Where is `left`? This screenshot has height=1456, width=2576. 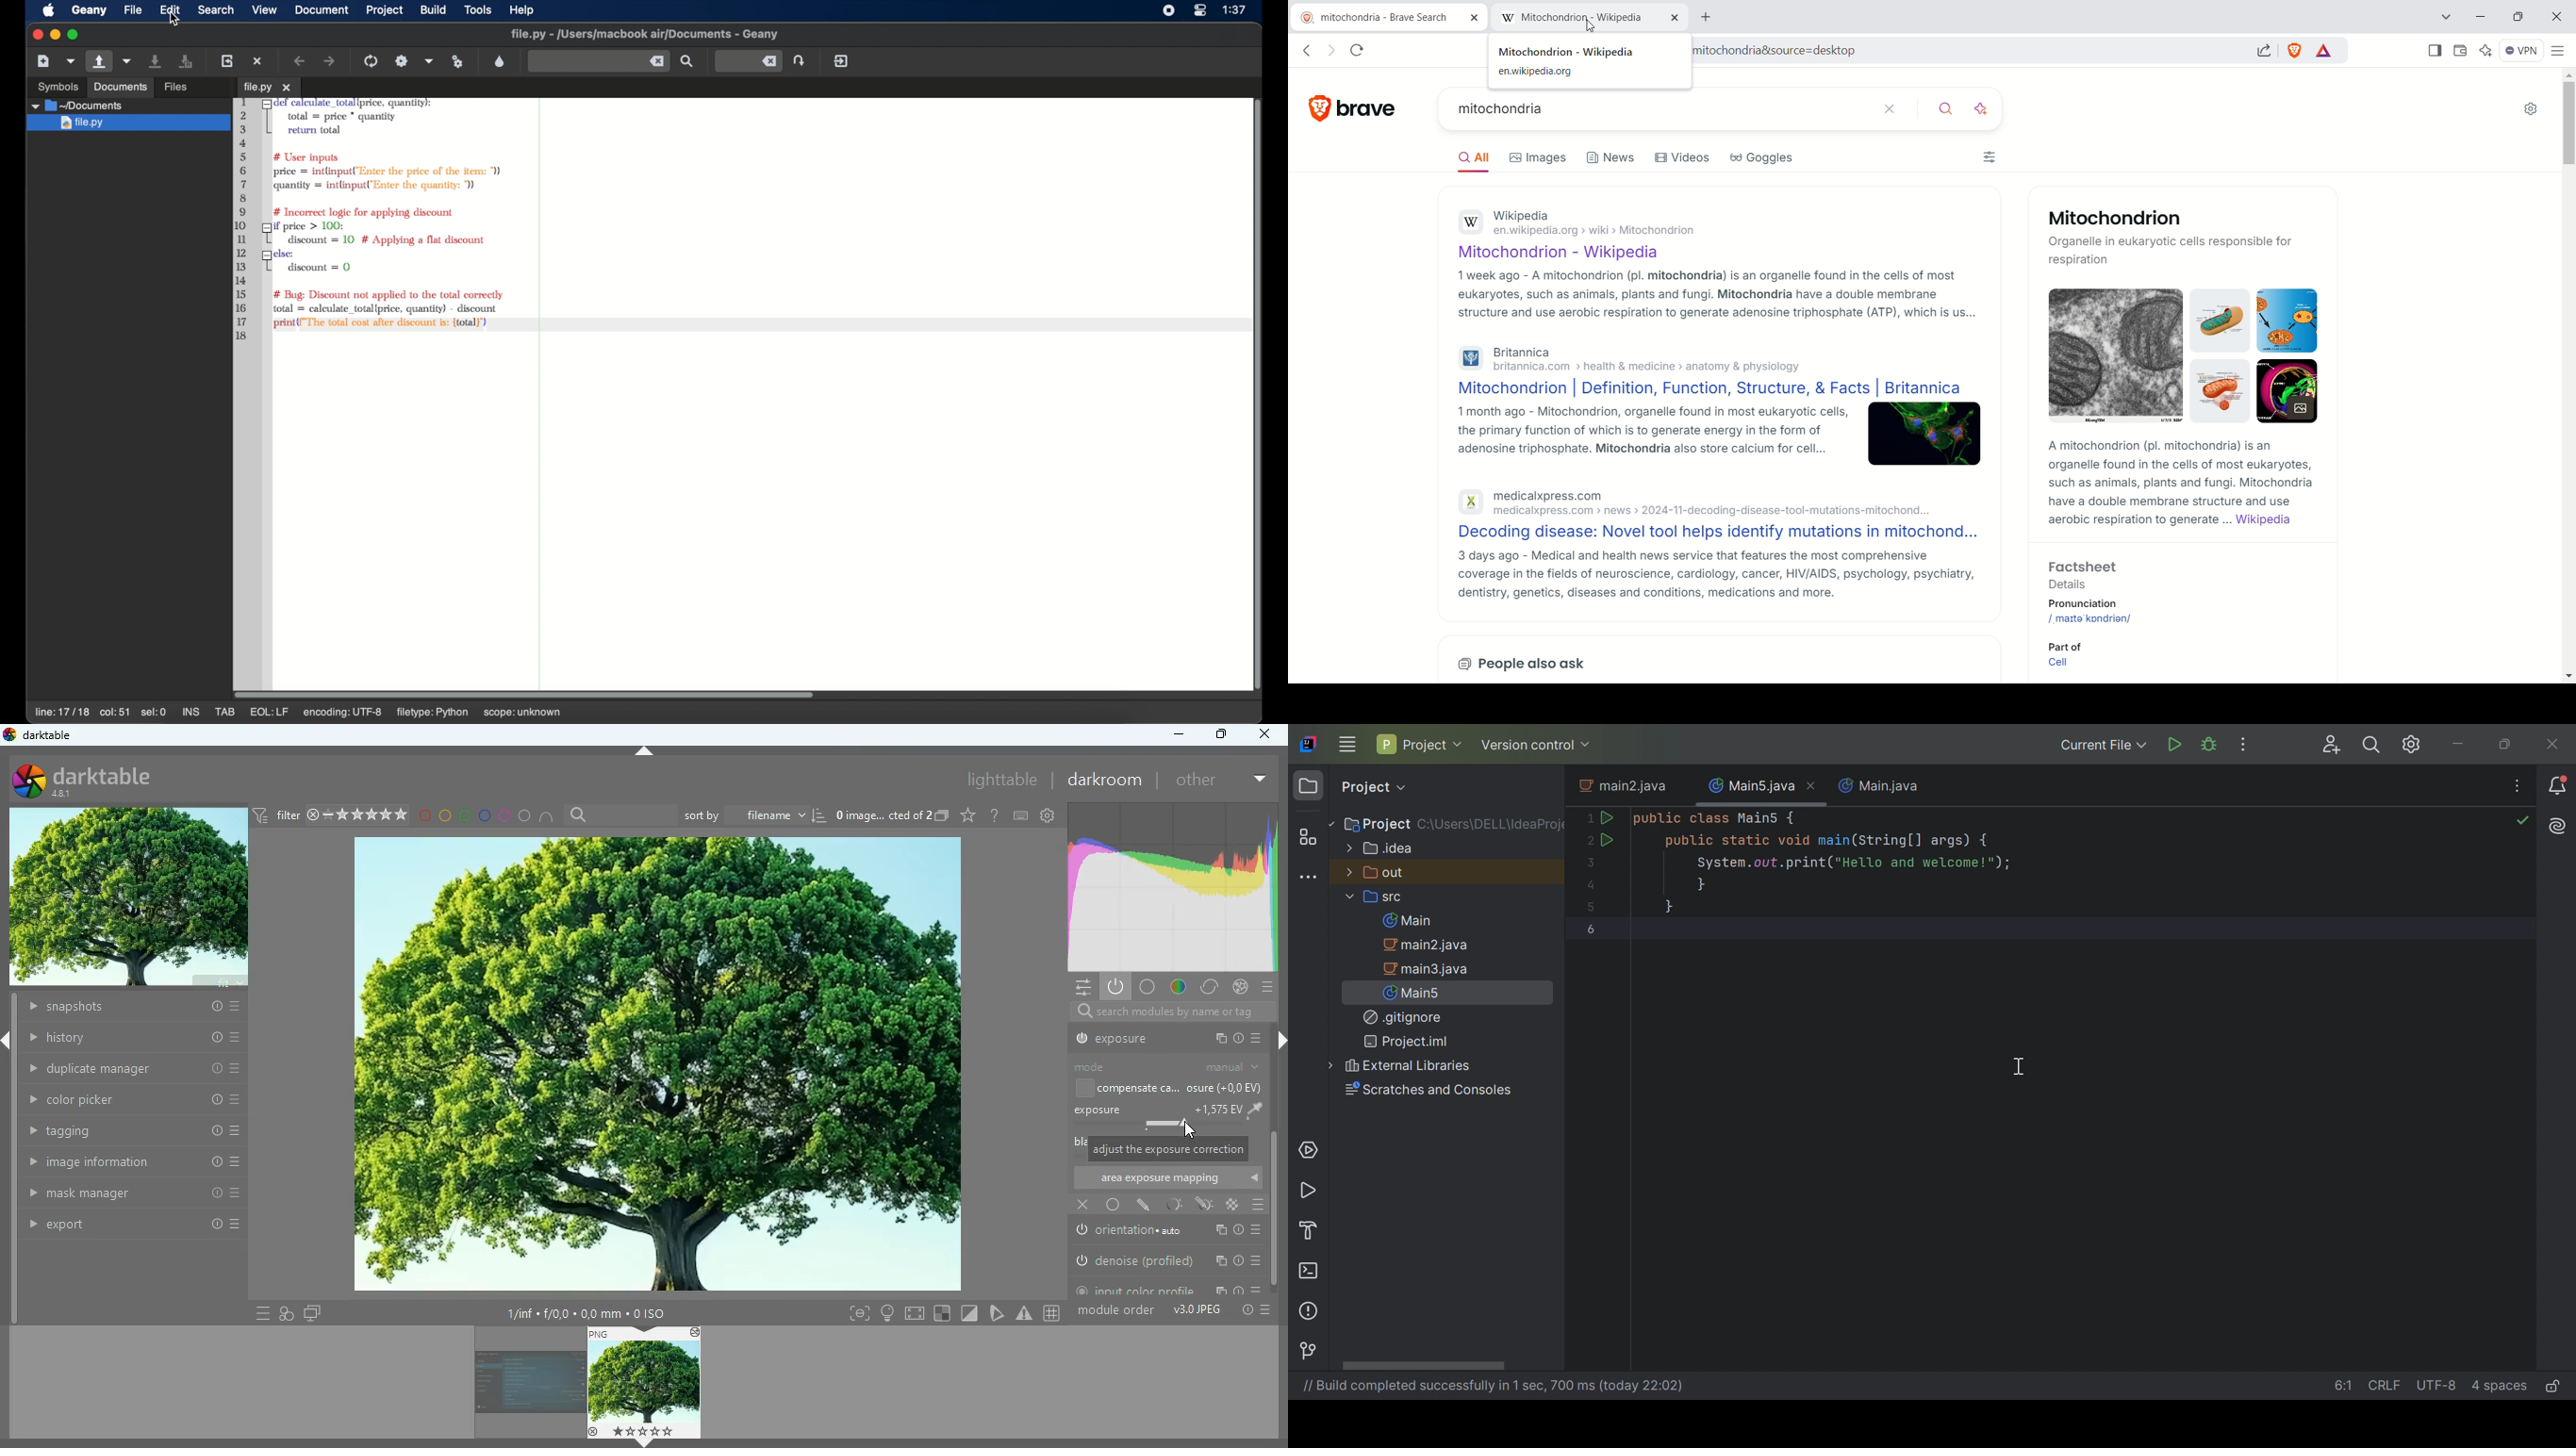 left is located at coordinates (8, 1040).